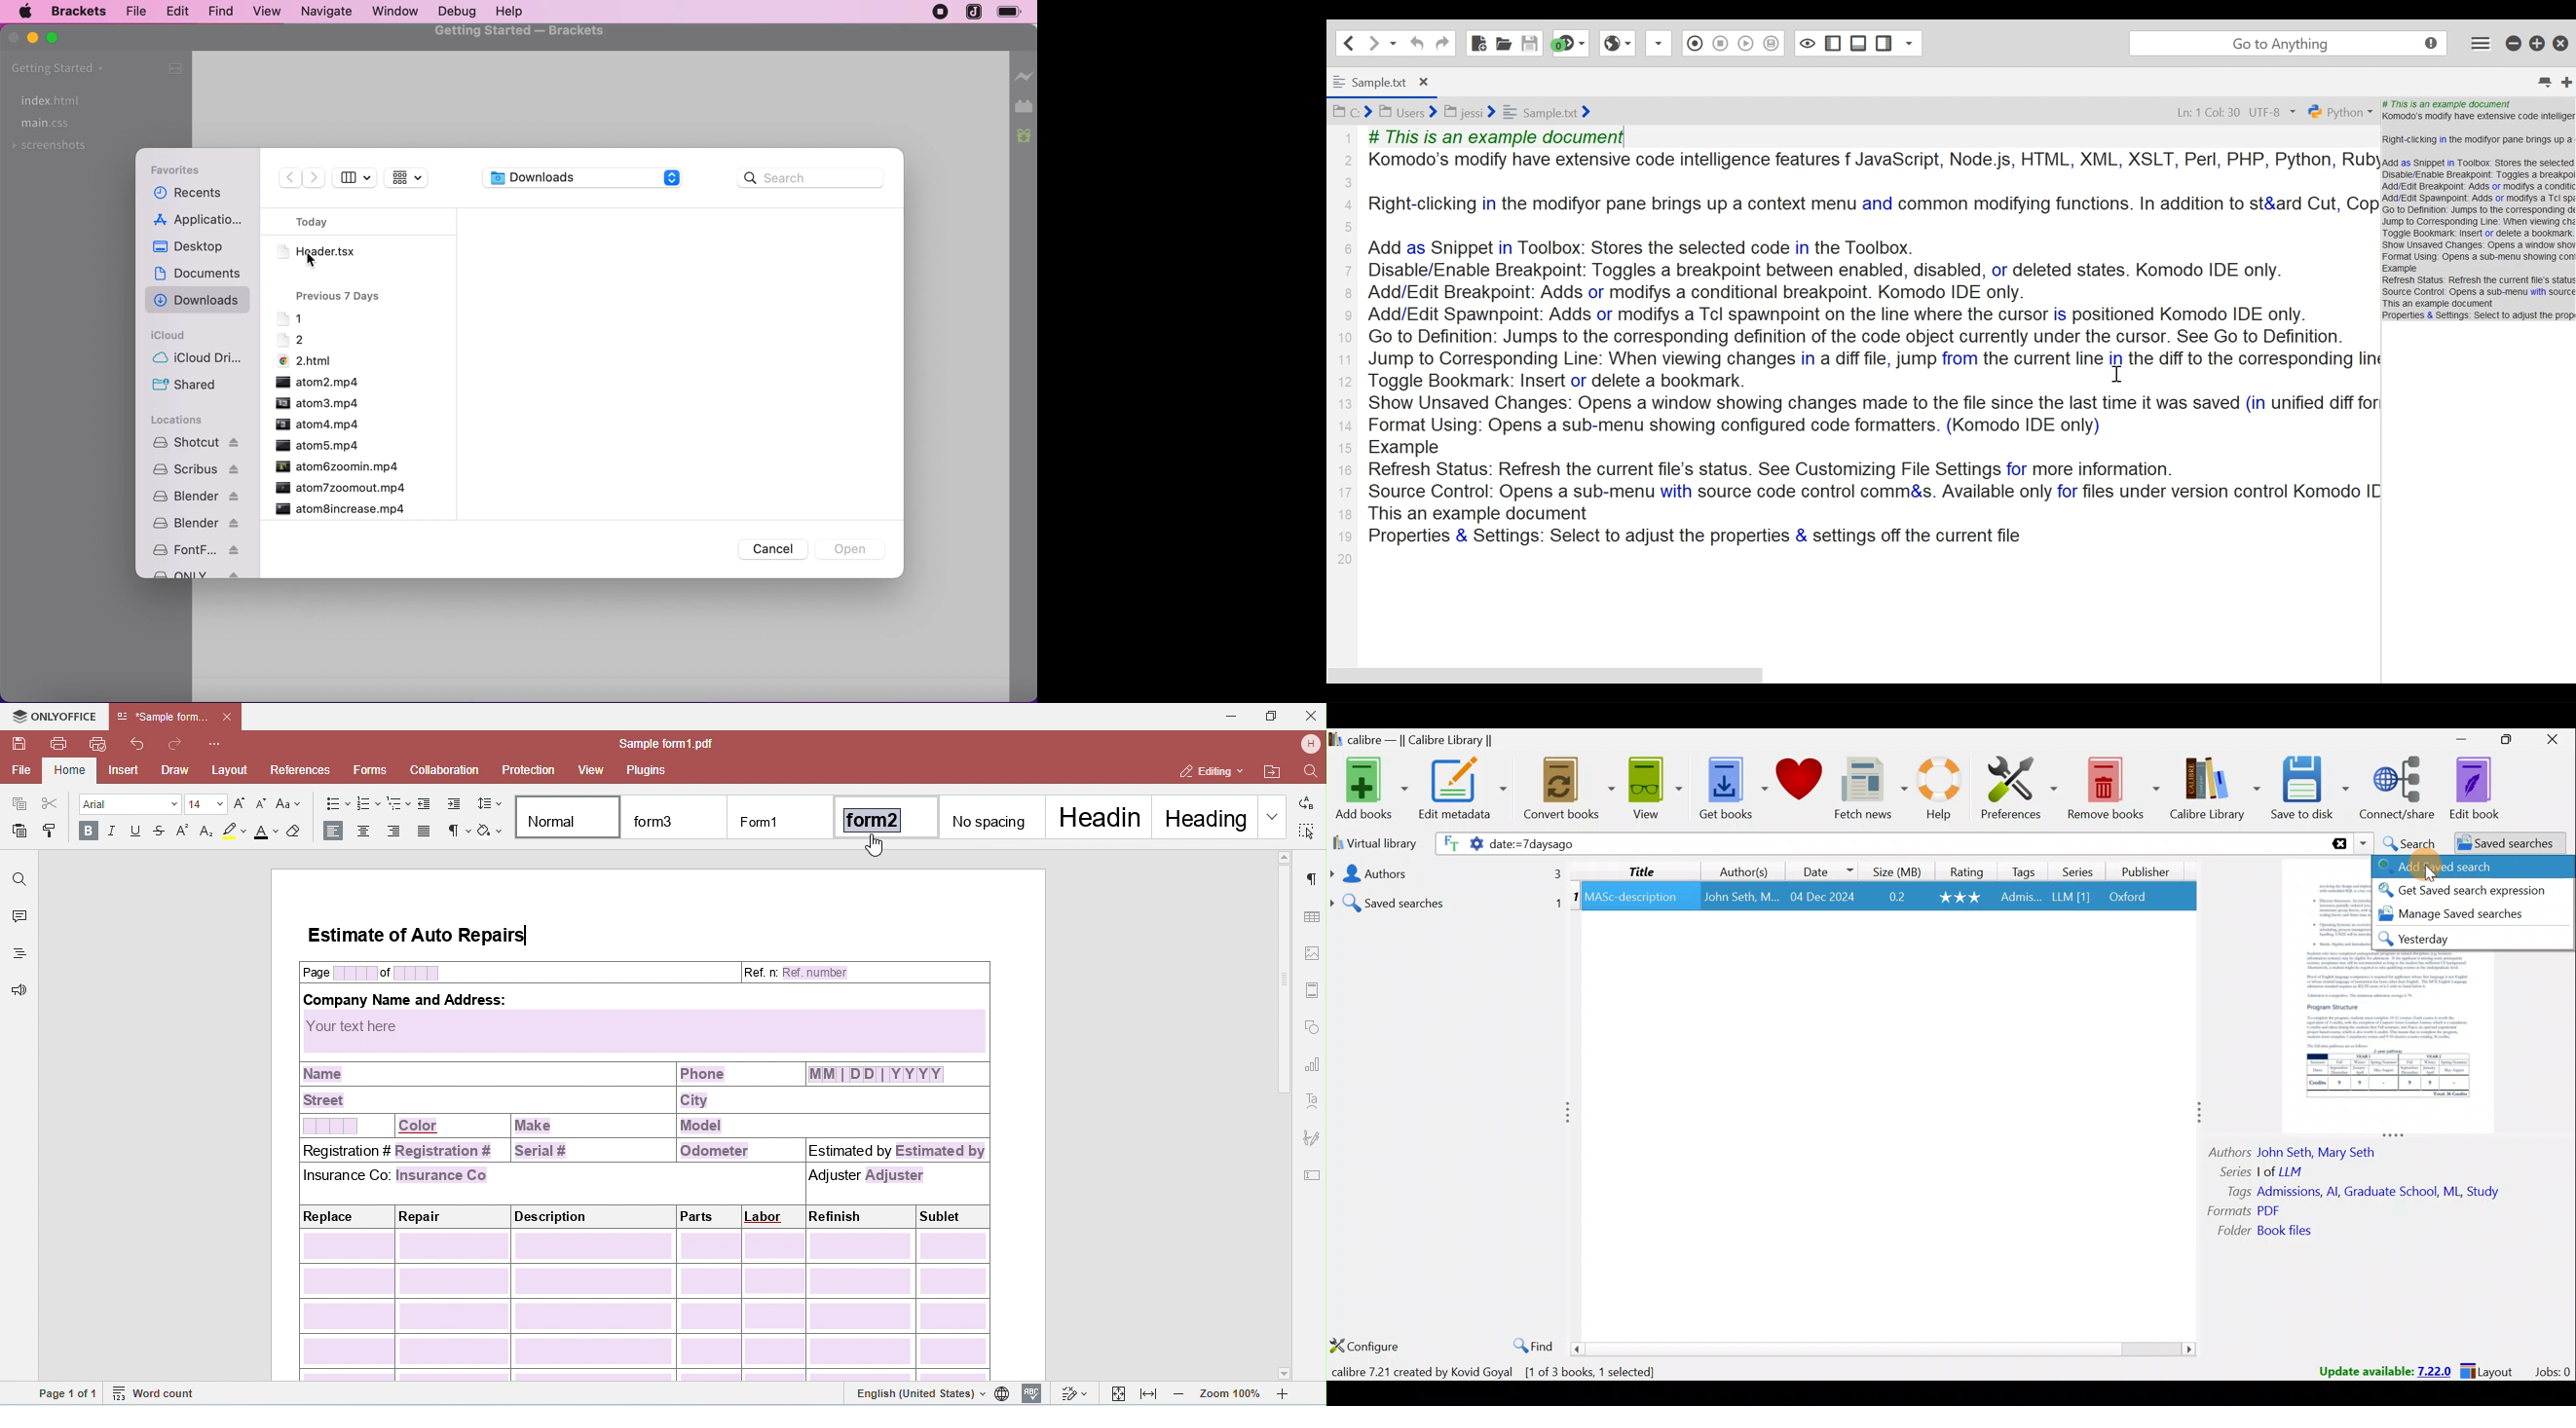 The width and height of the screenshot is (2576, 1428). Describe the element at coordinates (2406, 1045) in the screenshot. I see `Book preview` at that location.